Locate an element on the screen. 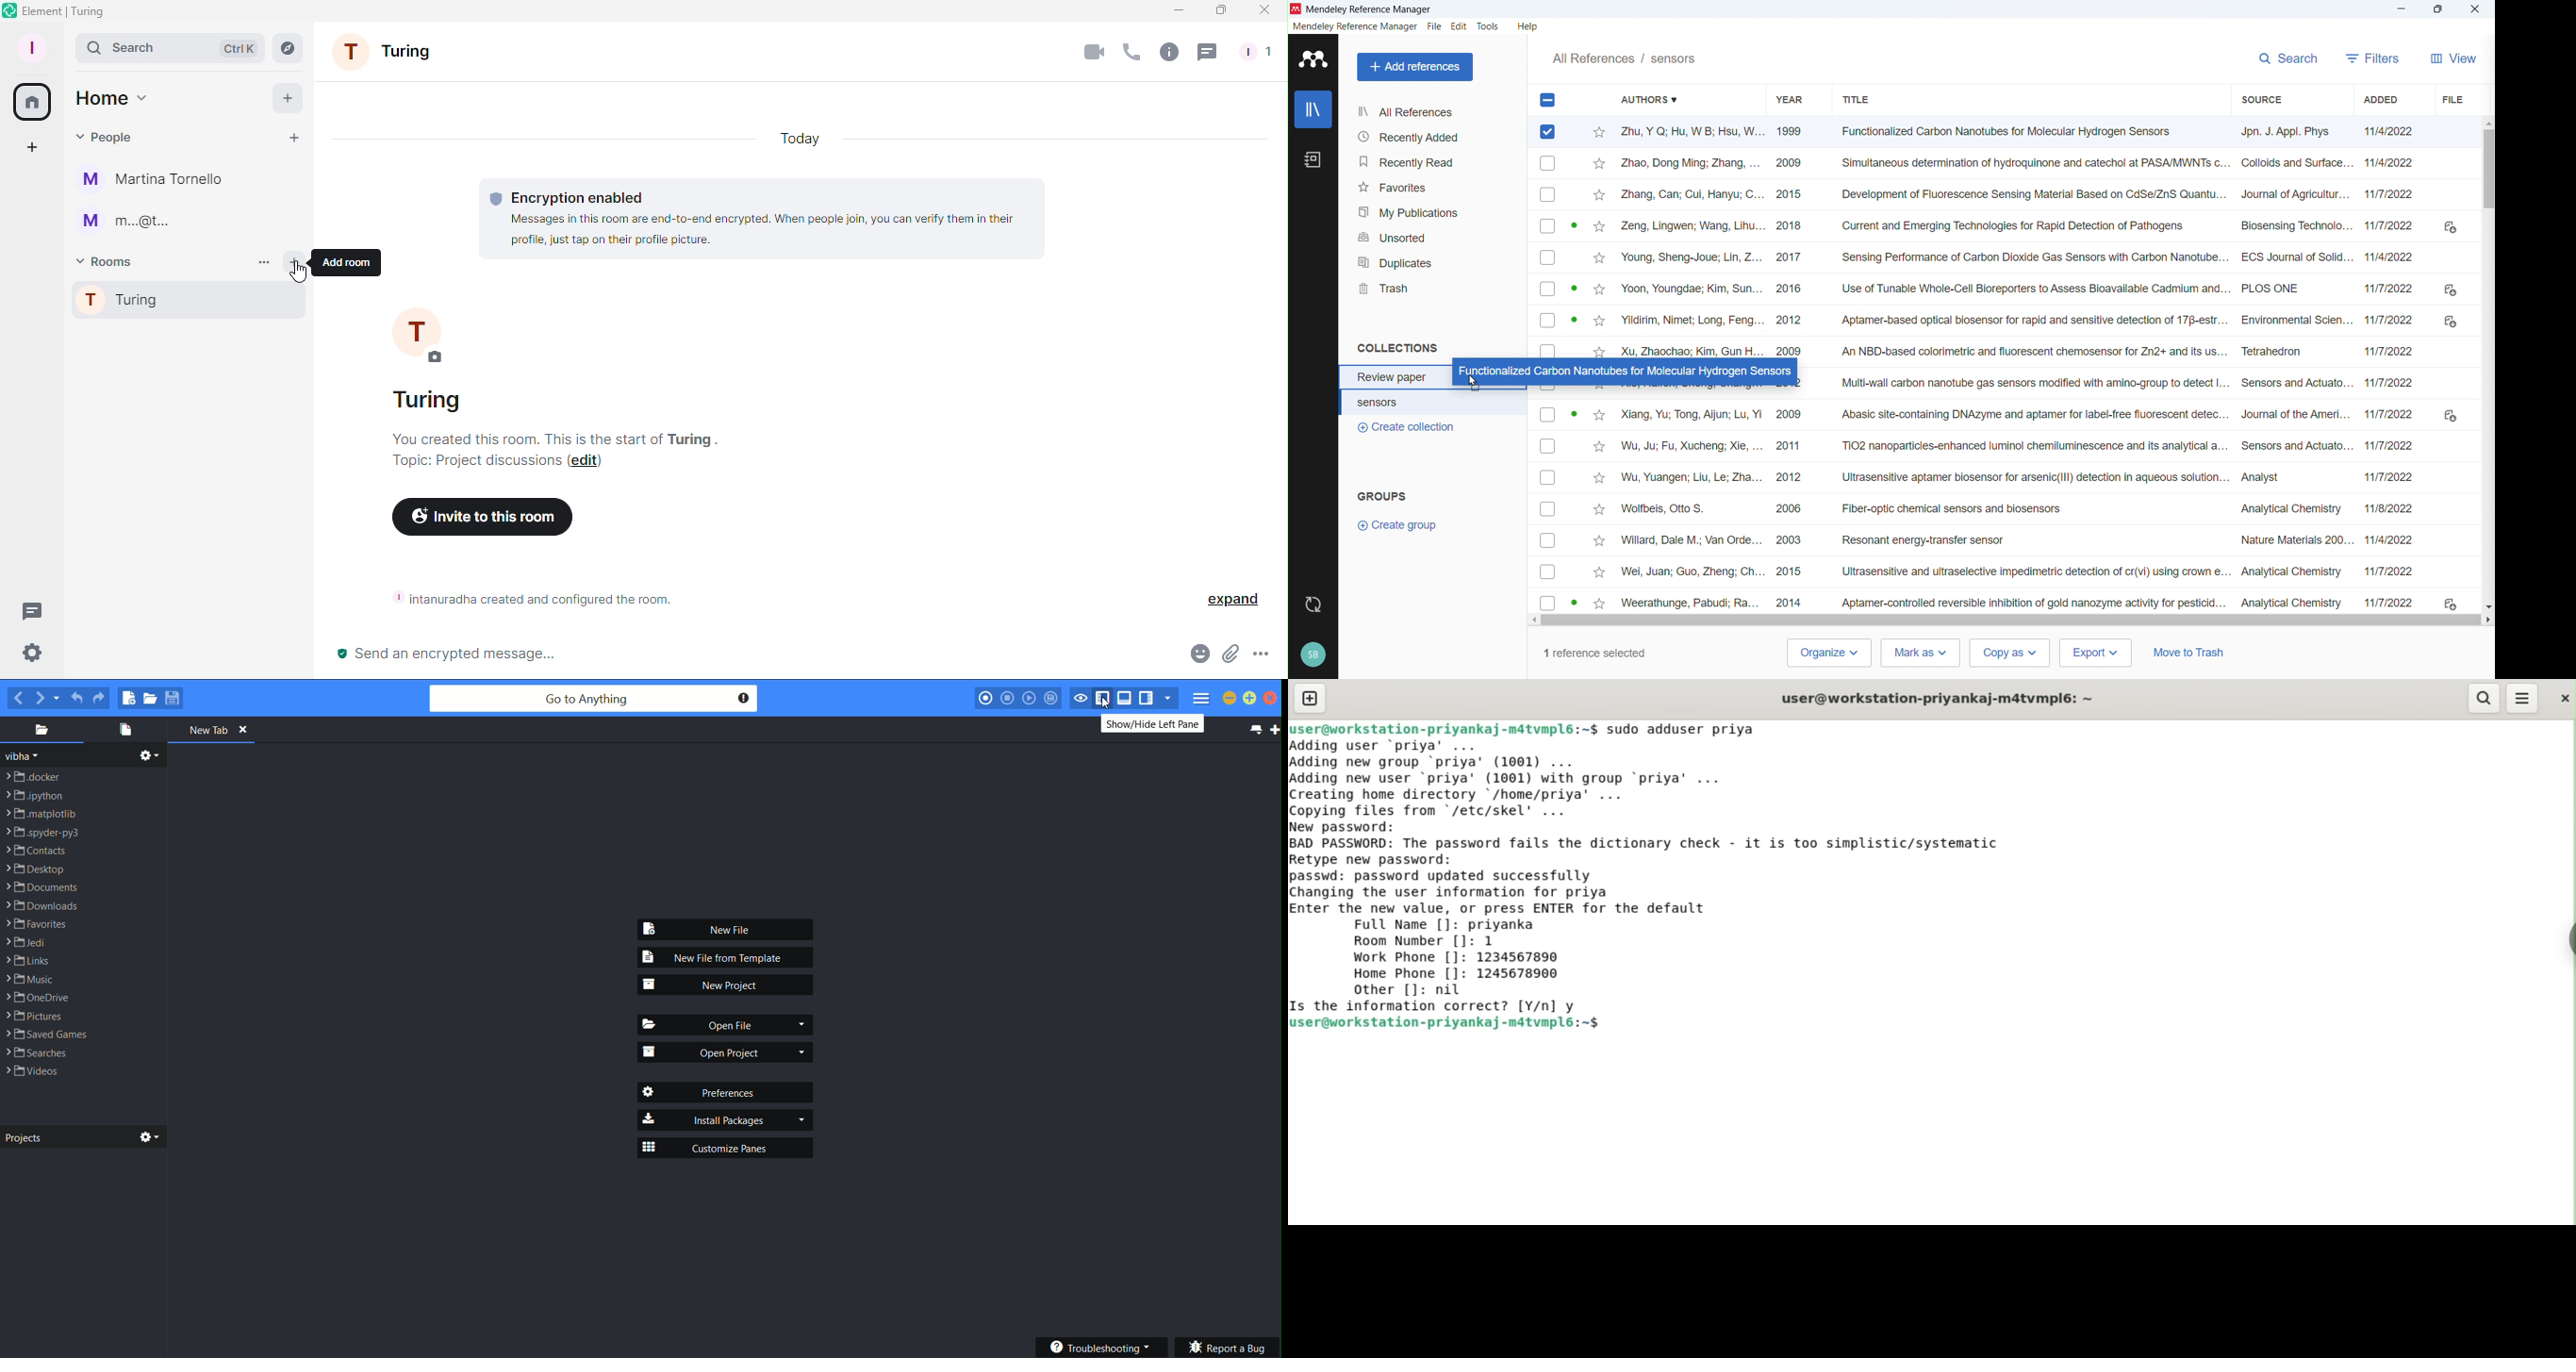 Image resolution: width=2576 pixels, height=1372 pixels. Mendeley reference manager  is located at coordinates (1355, 26).